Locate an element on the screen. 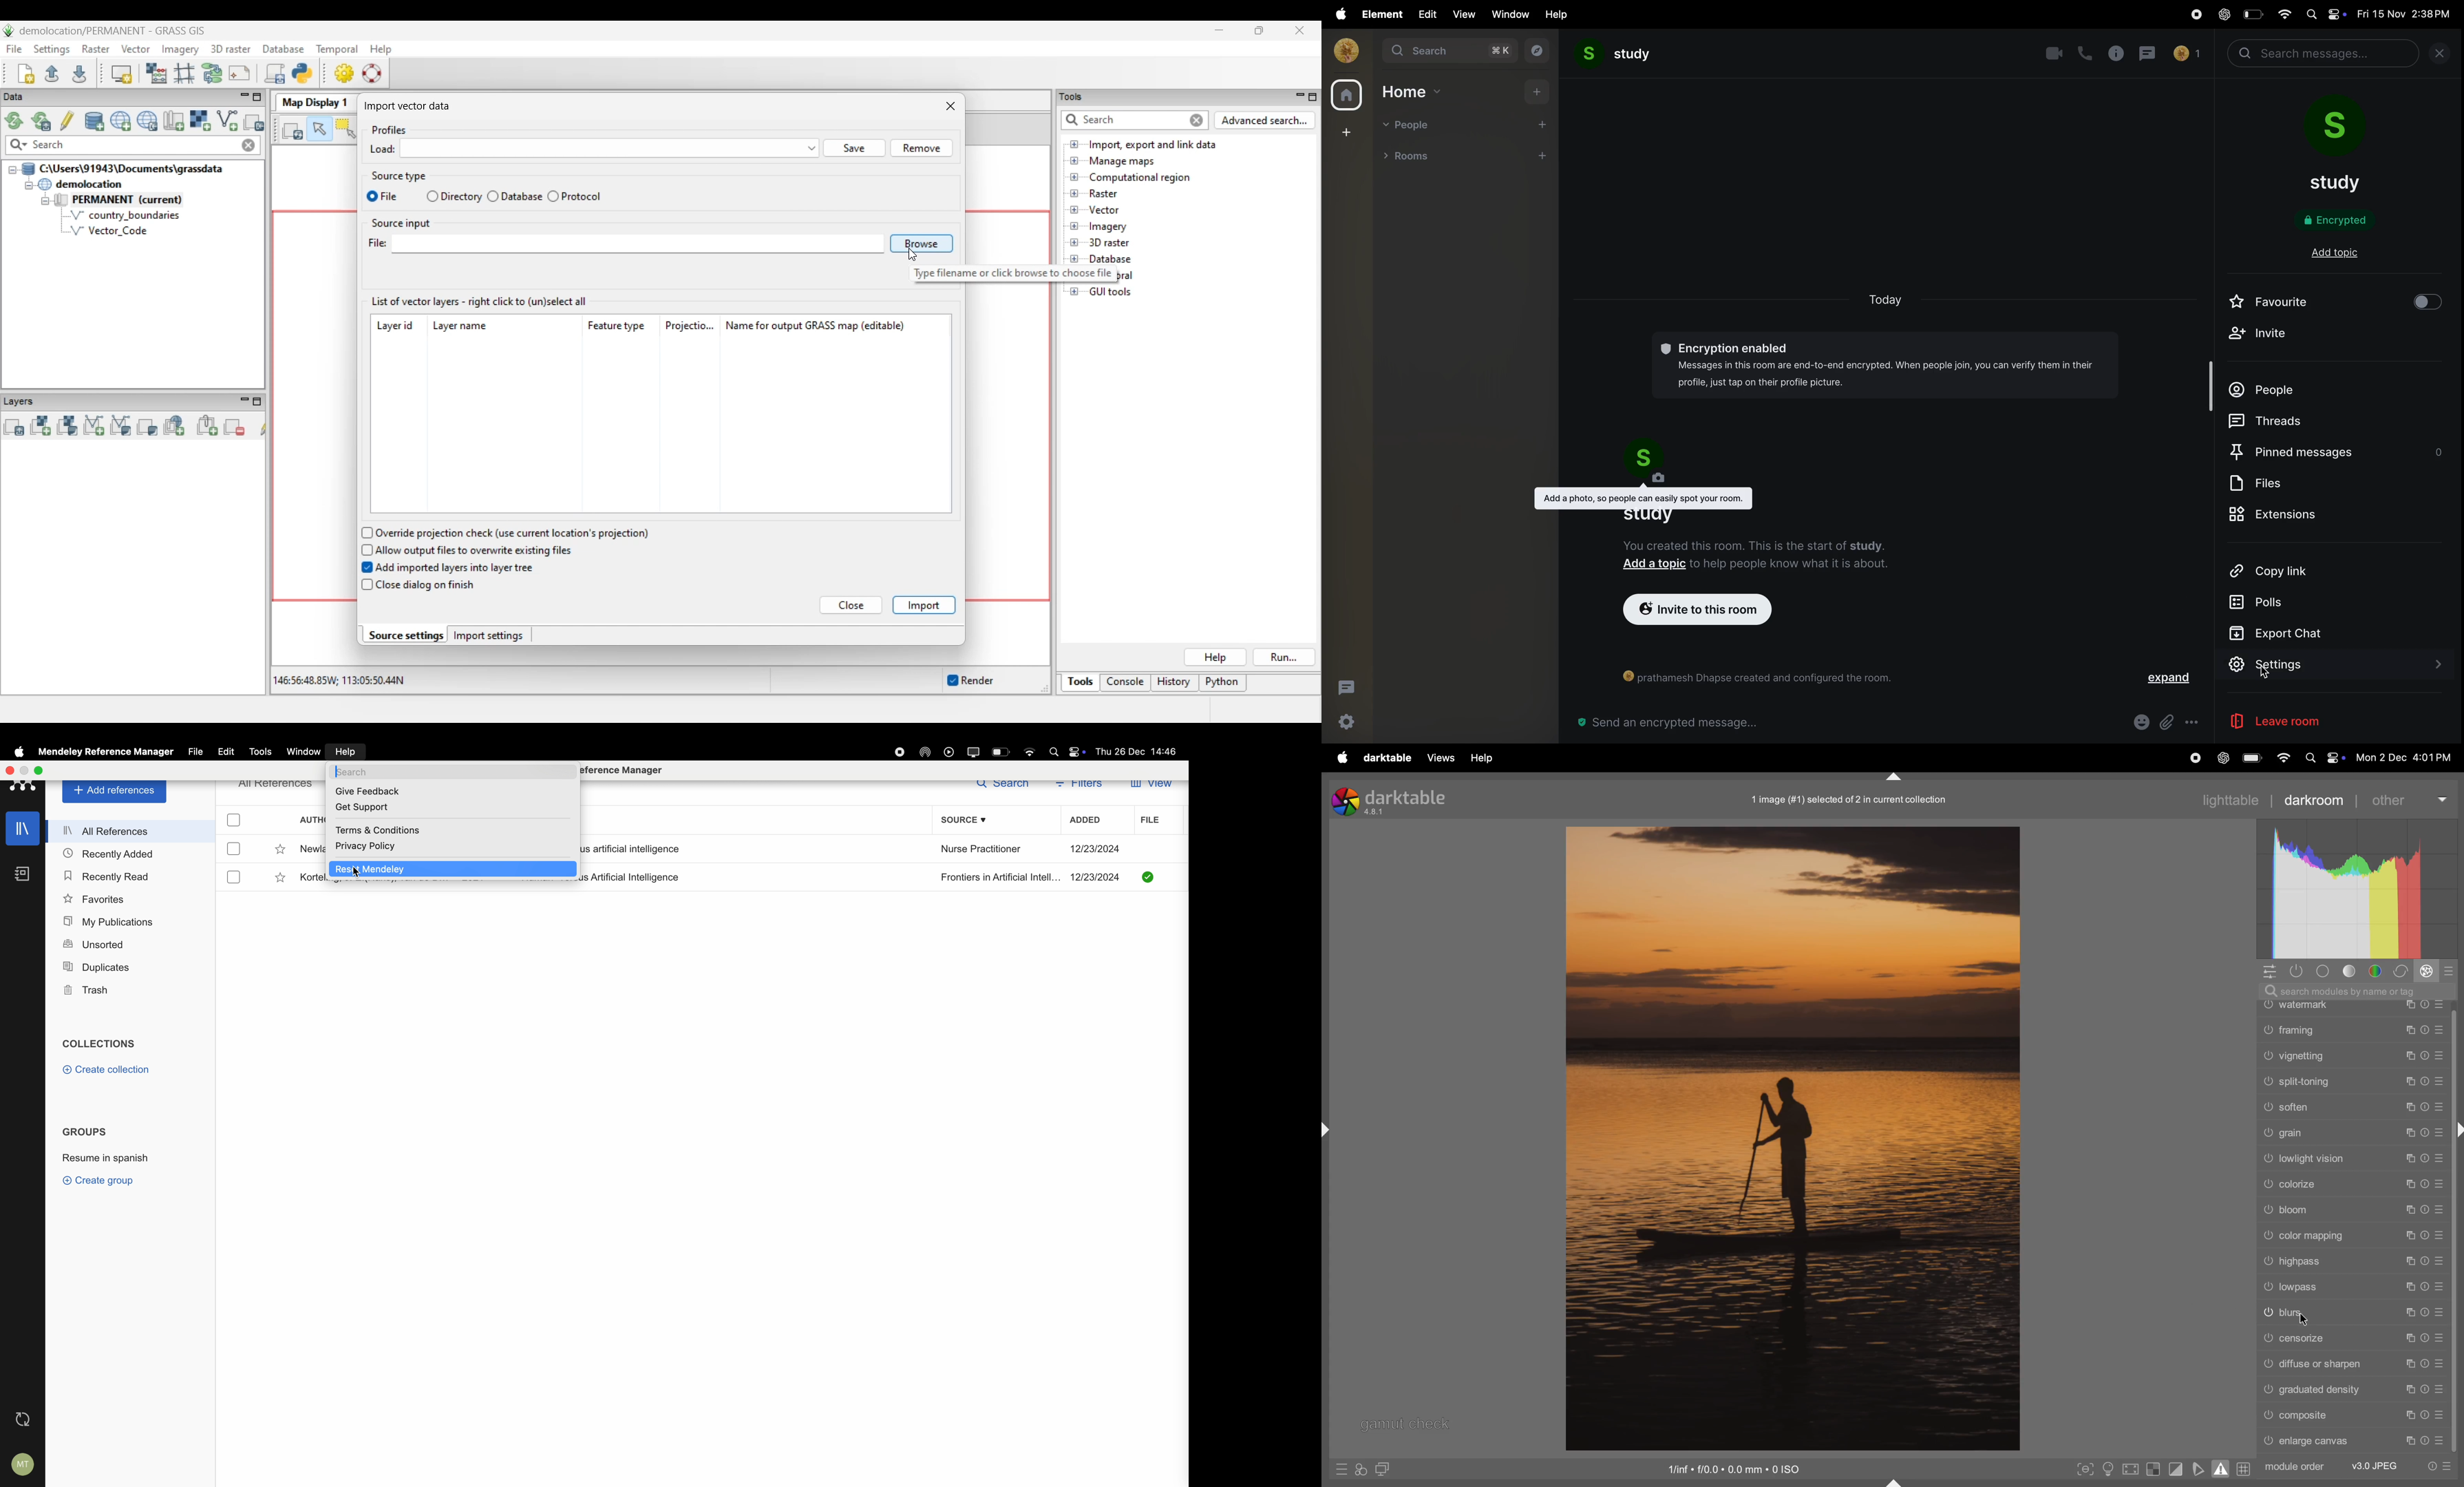 The width and height of the screenshot is (2464, 1512). darkroom is located at coordinates (2316, 800).